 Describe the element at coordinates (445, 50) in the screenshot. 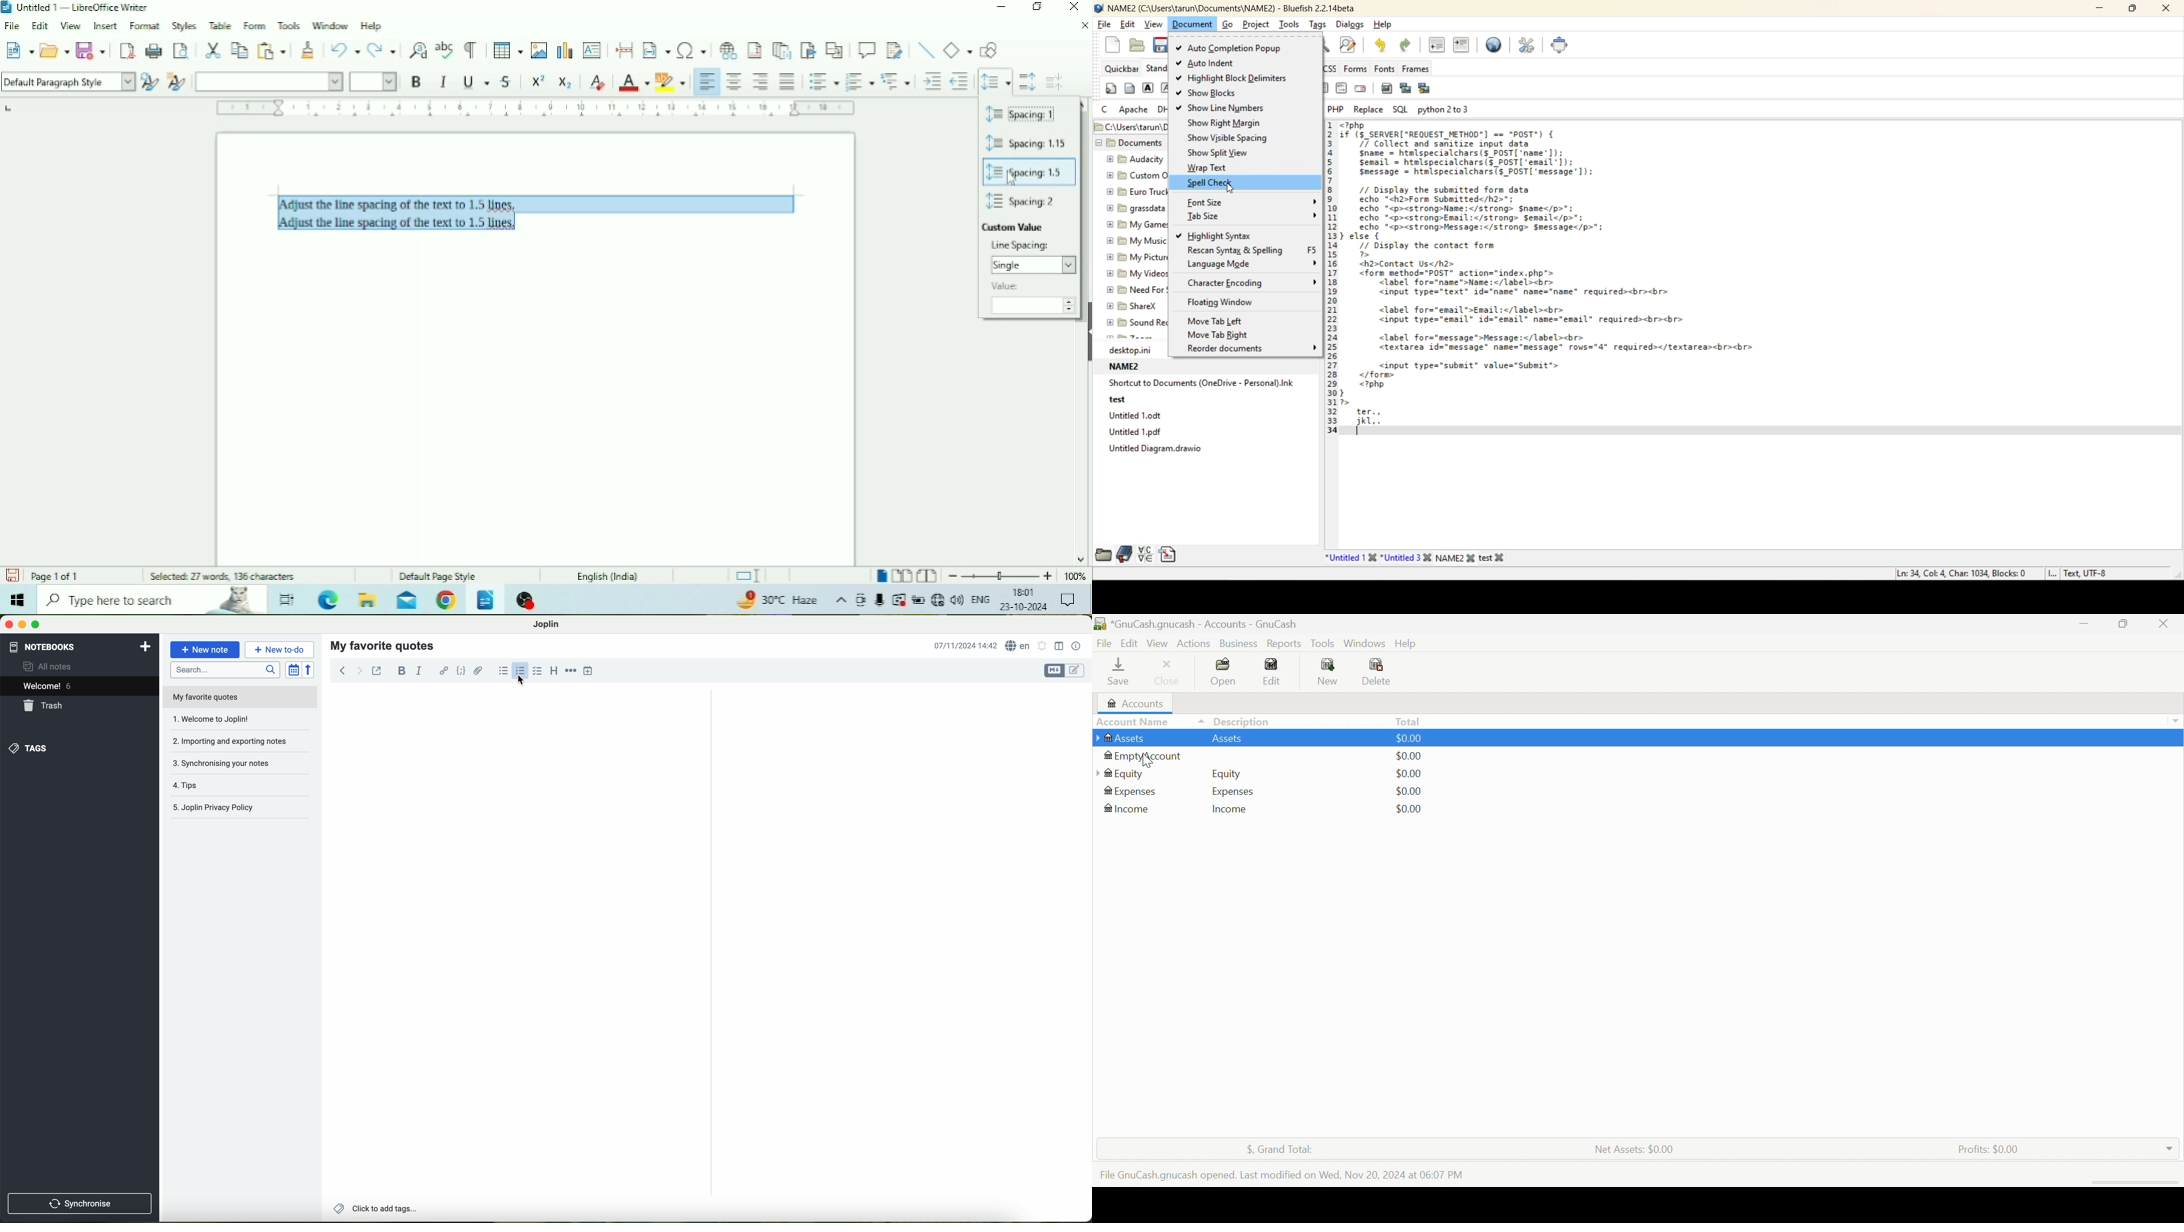

I see `Check Spelling` at that location.